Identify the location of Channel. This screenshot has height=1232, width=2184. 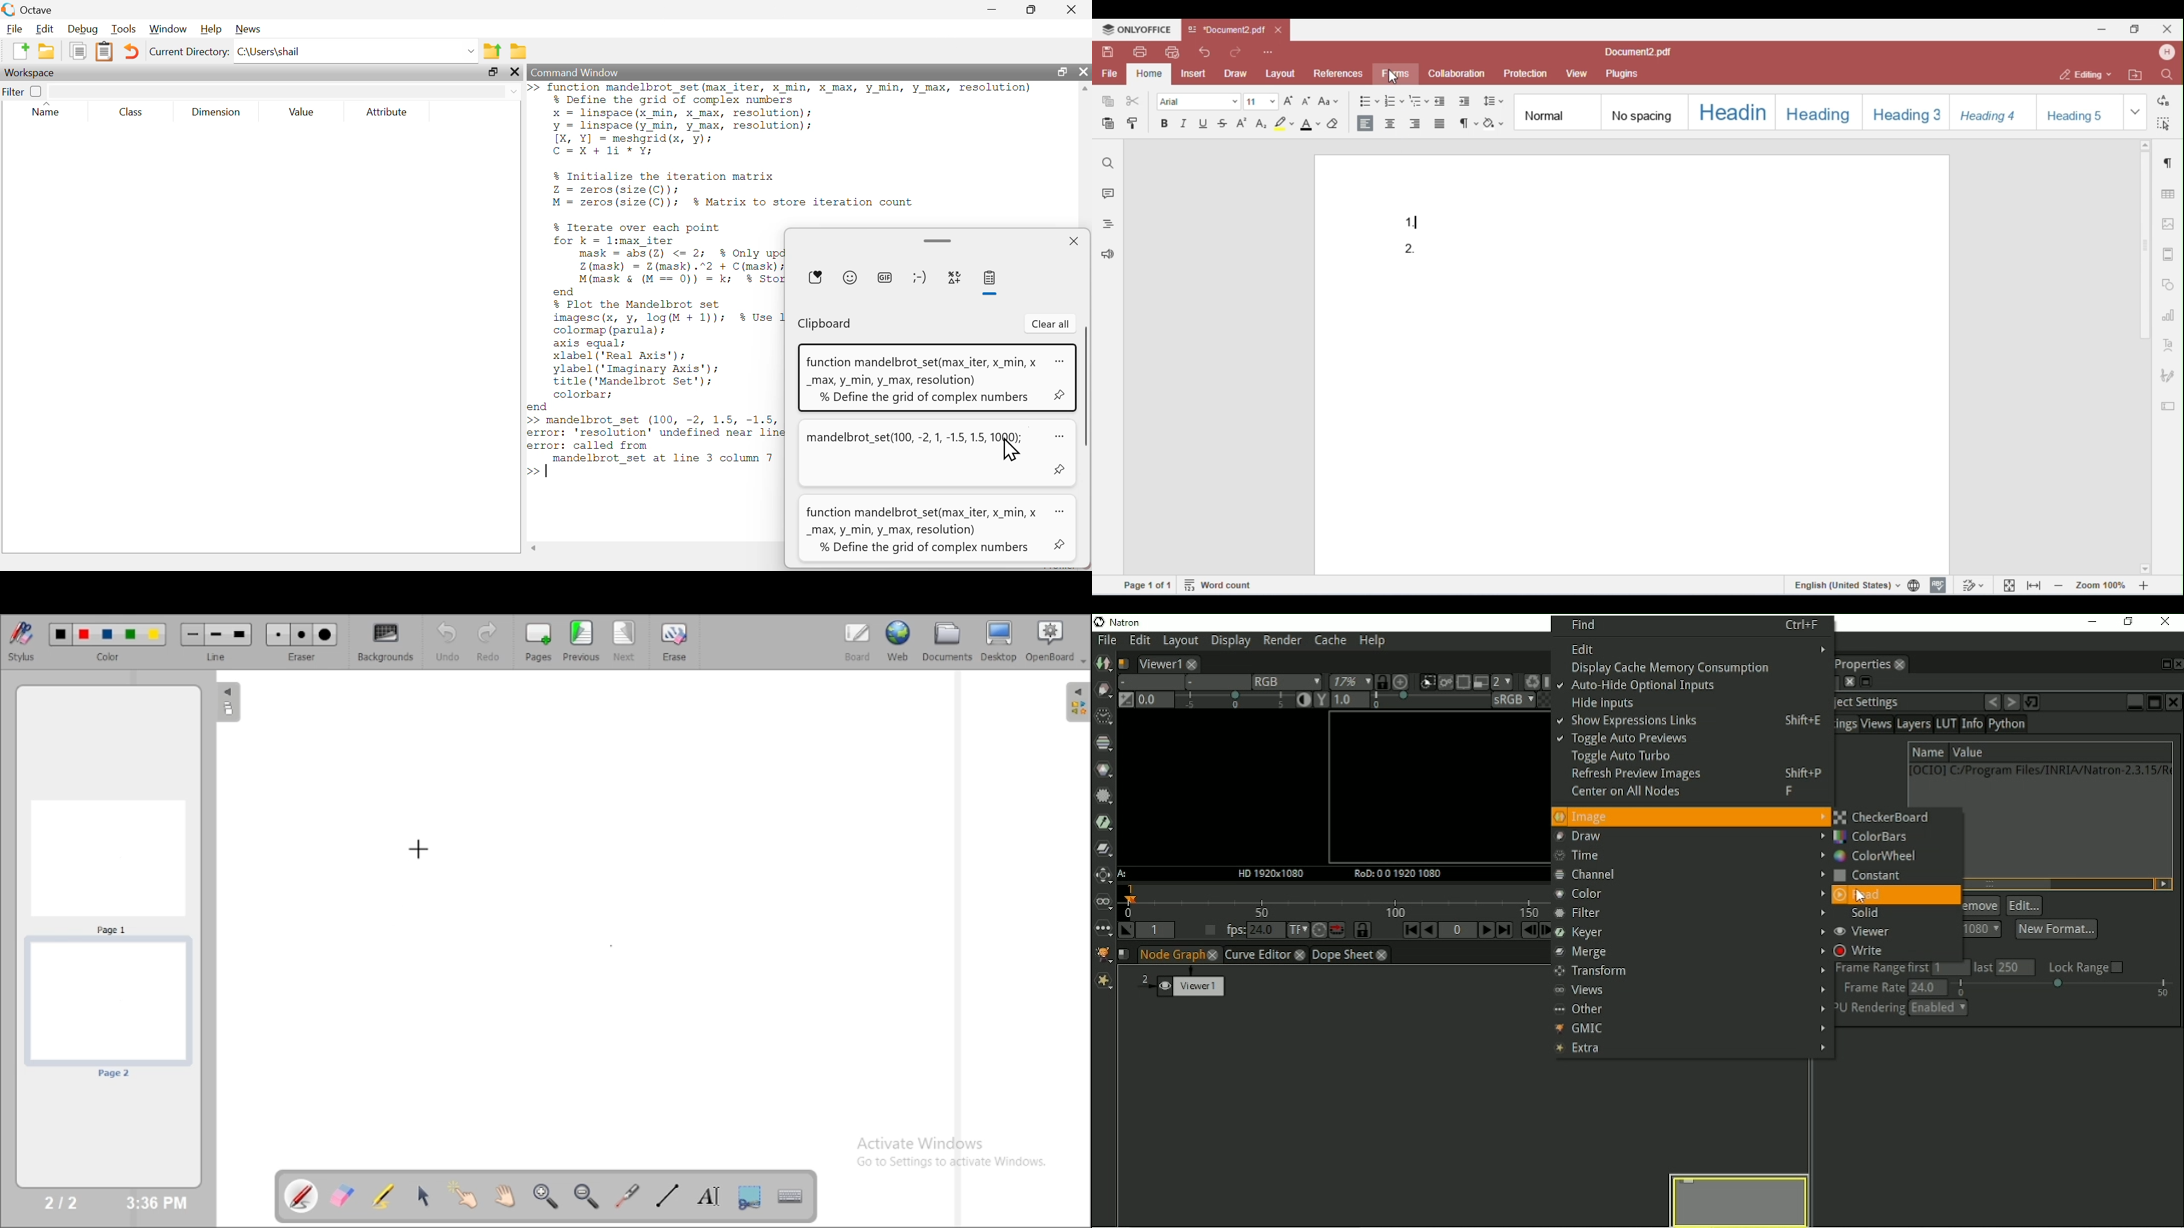
(1105, 744).